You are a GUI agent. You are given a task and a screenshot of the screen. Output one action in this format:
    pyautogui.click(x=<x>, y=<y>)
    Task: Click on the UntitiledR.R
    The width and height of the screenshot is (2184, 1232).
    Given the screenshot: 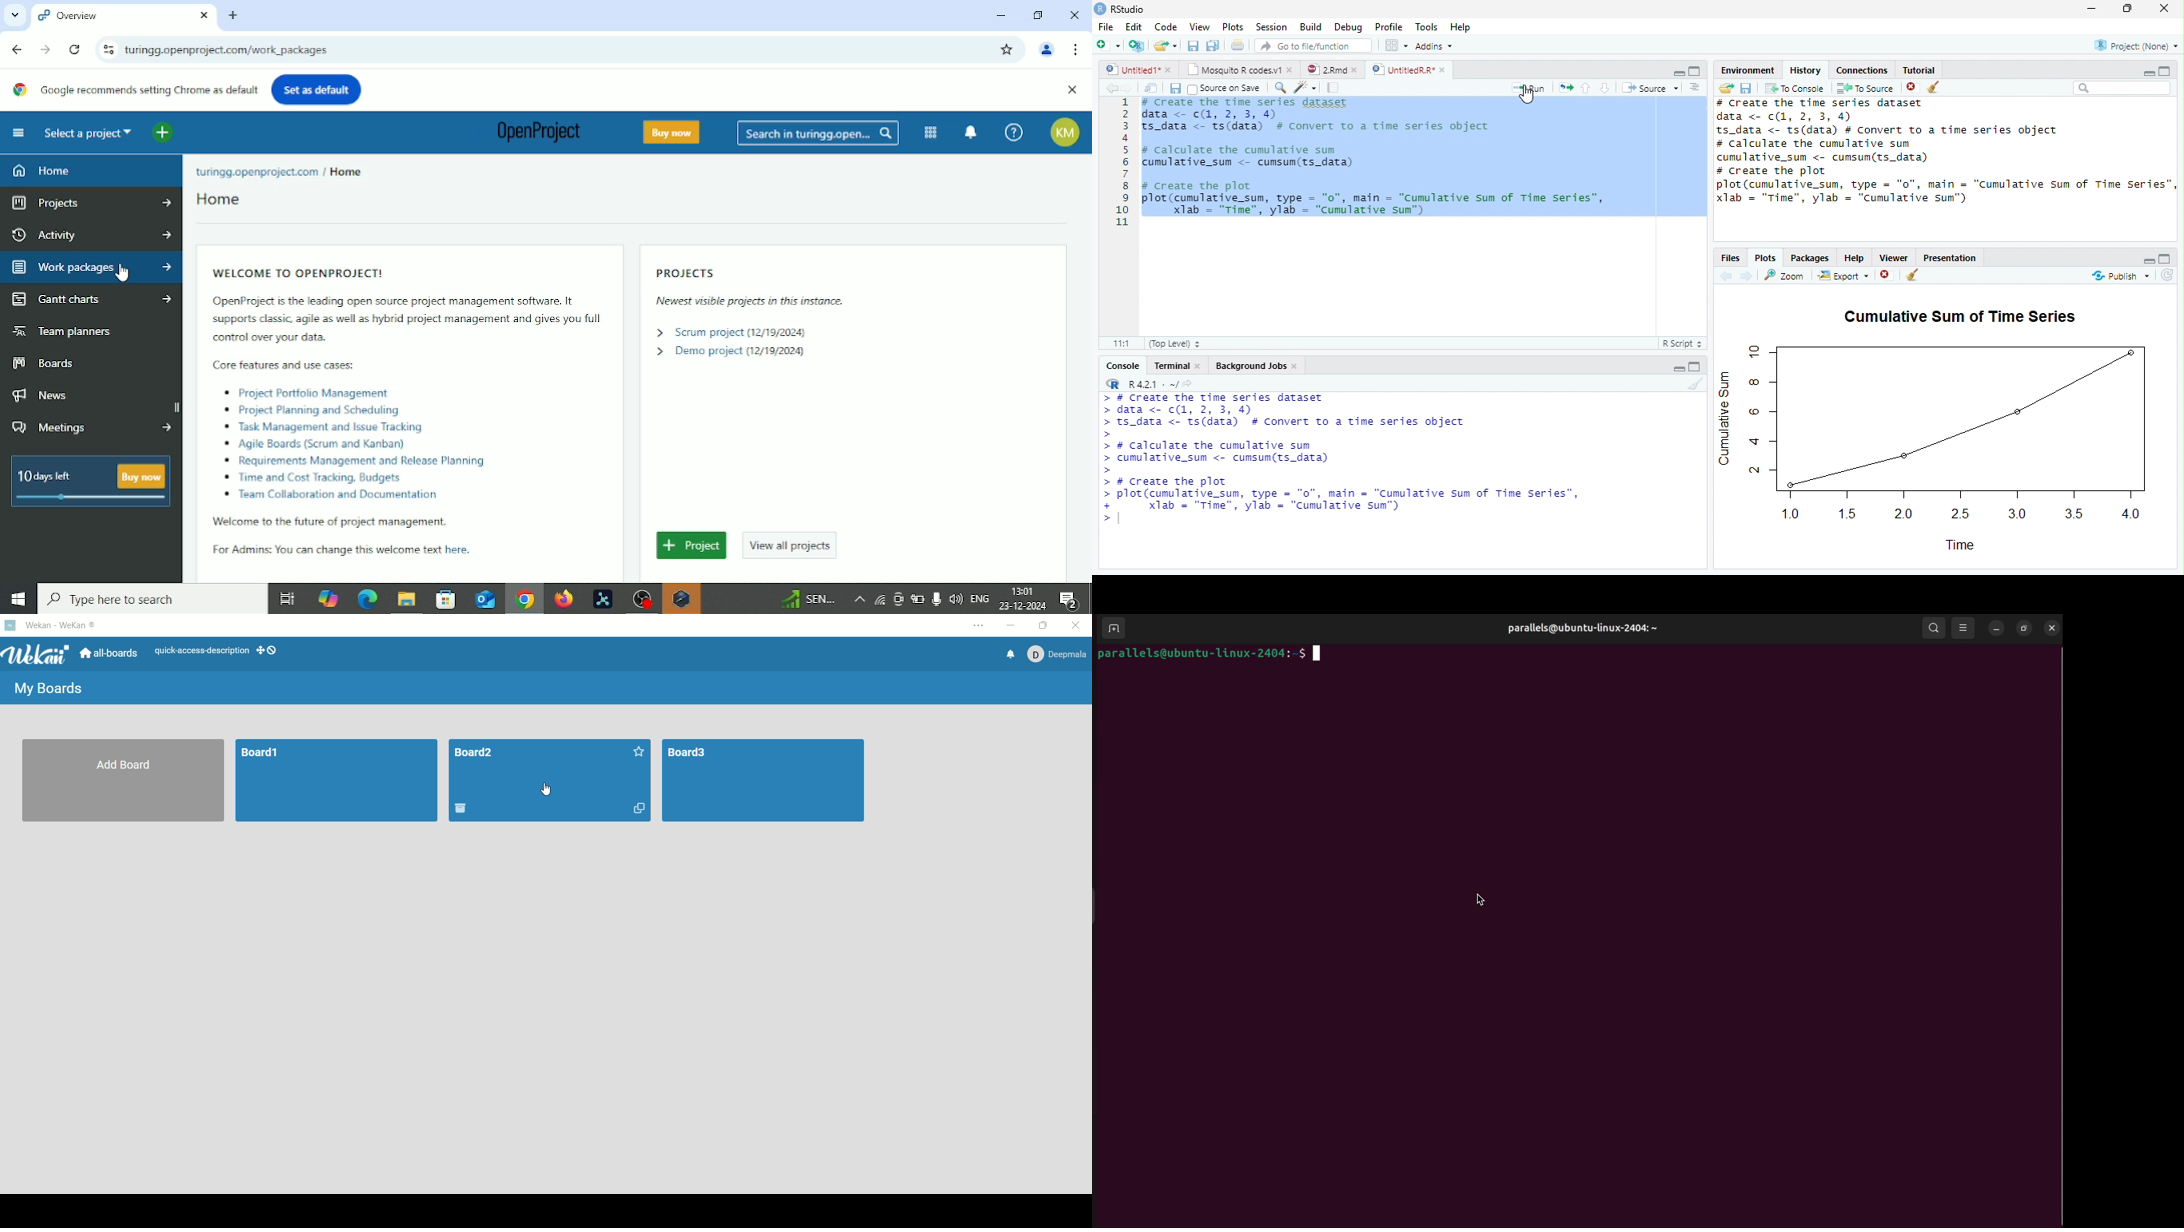 What is the action you would take?
    pyautogui.click(x=1412, y=69)
    